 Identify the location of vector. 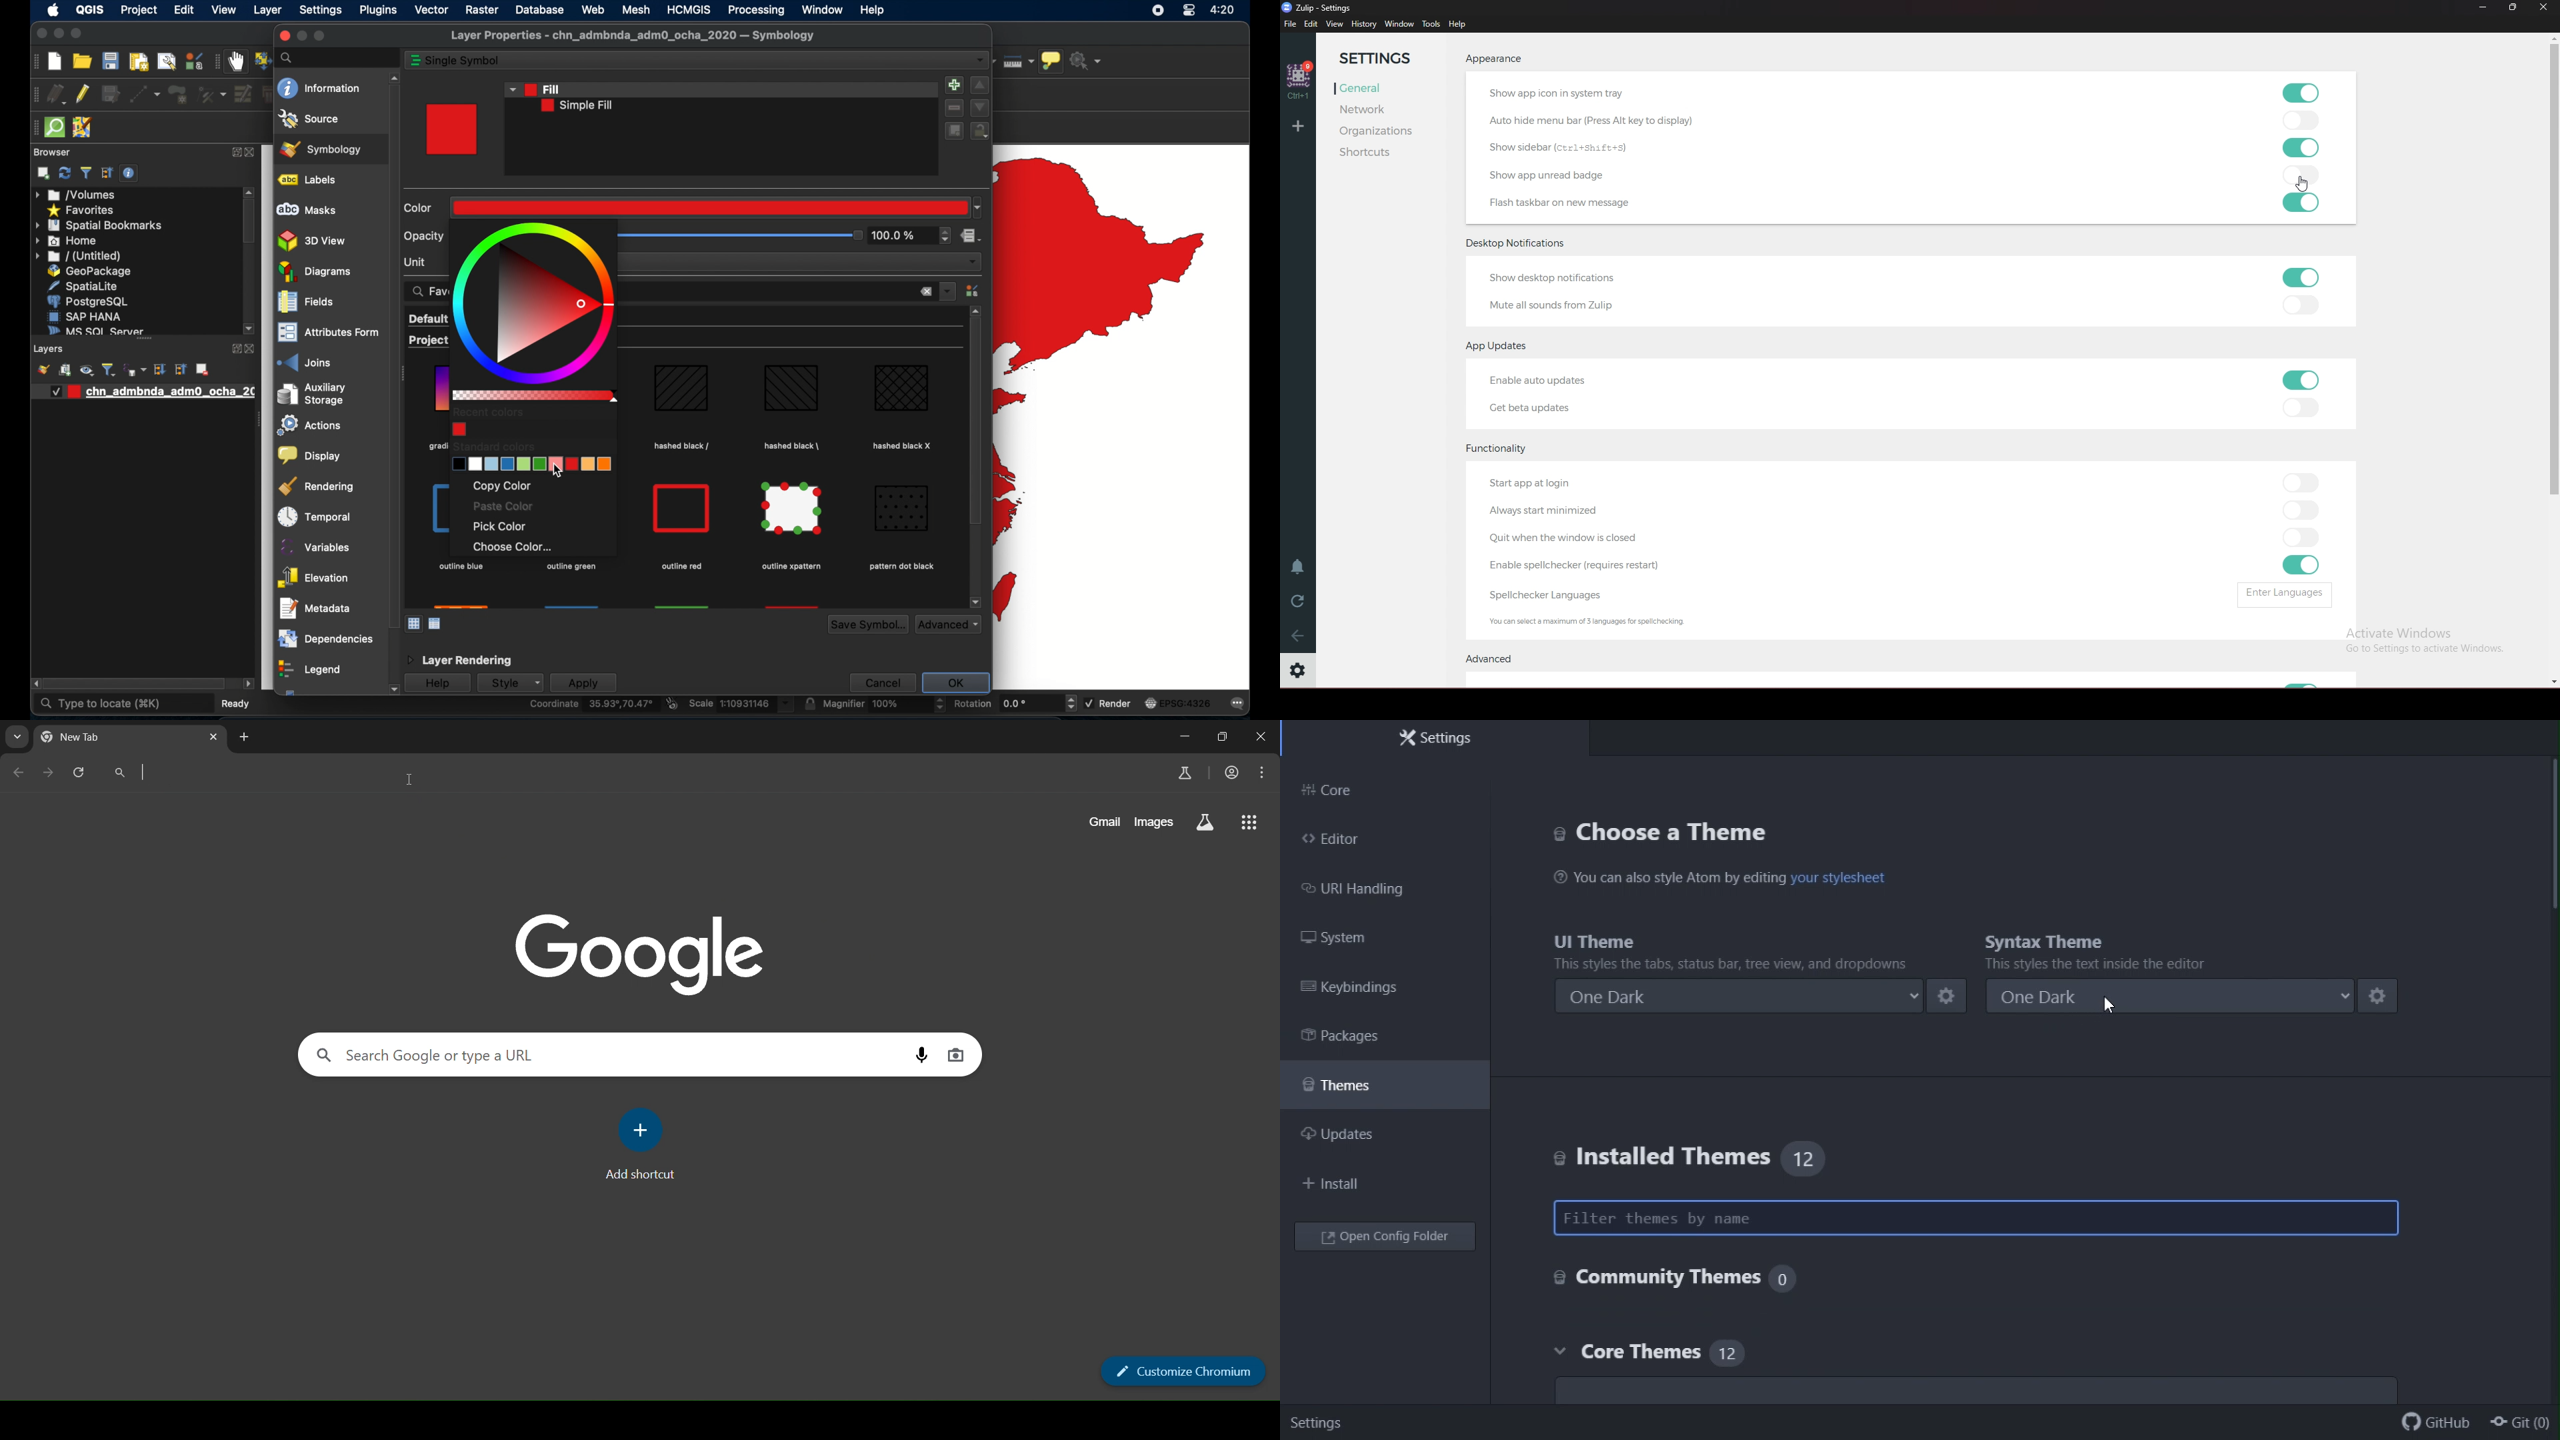
(432, 10).